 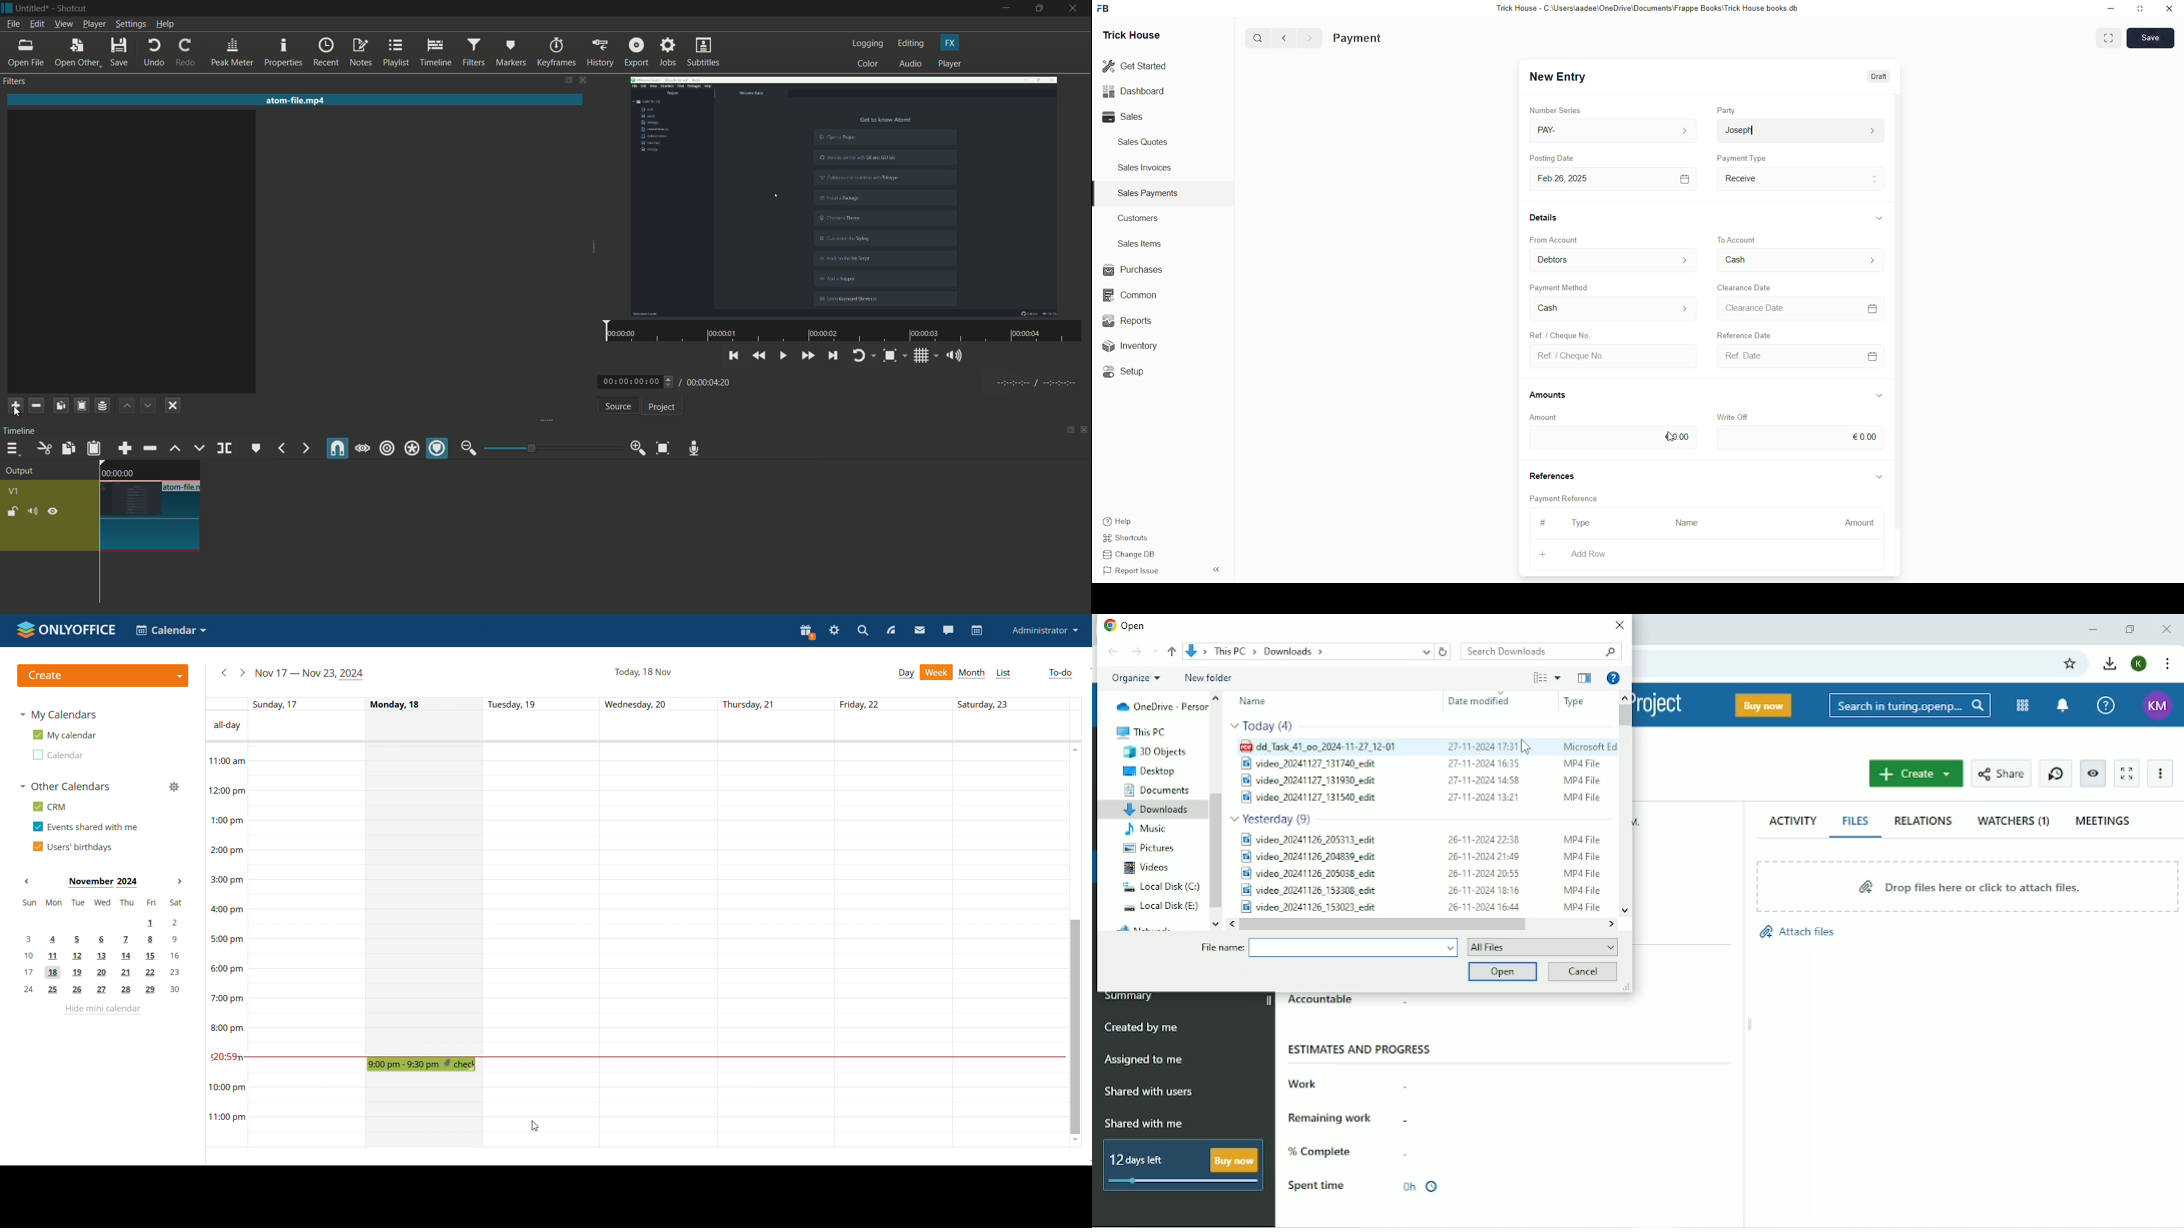 I want to click on scrub while dragging, so click(x=362, y=448).